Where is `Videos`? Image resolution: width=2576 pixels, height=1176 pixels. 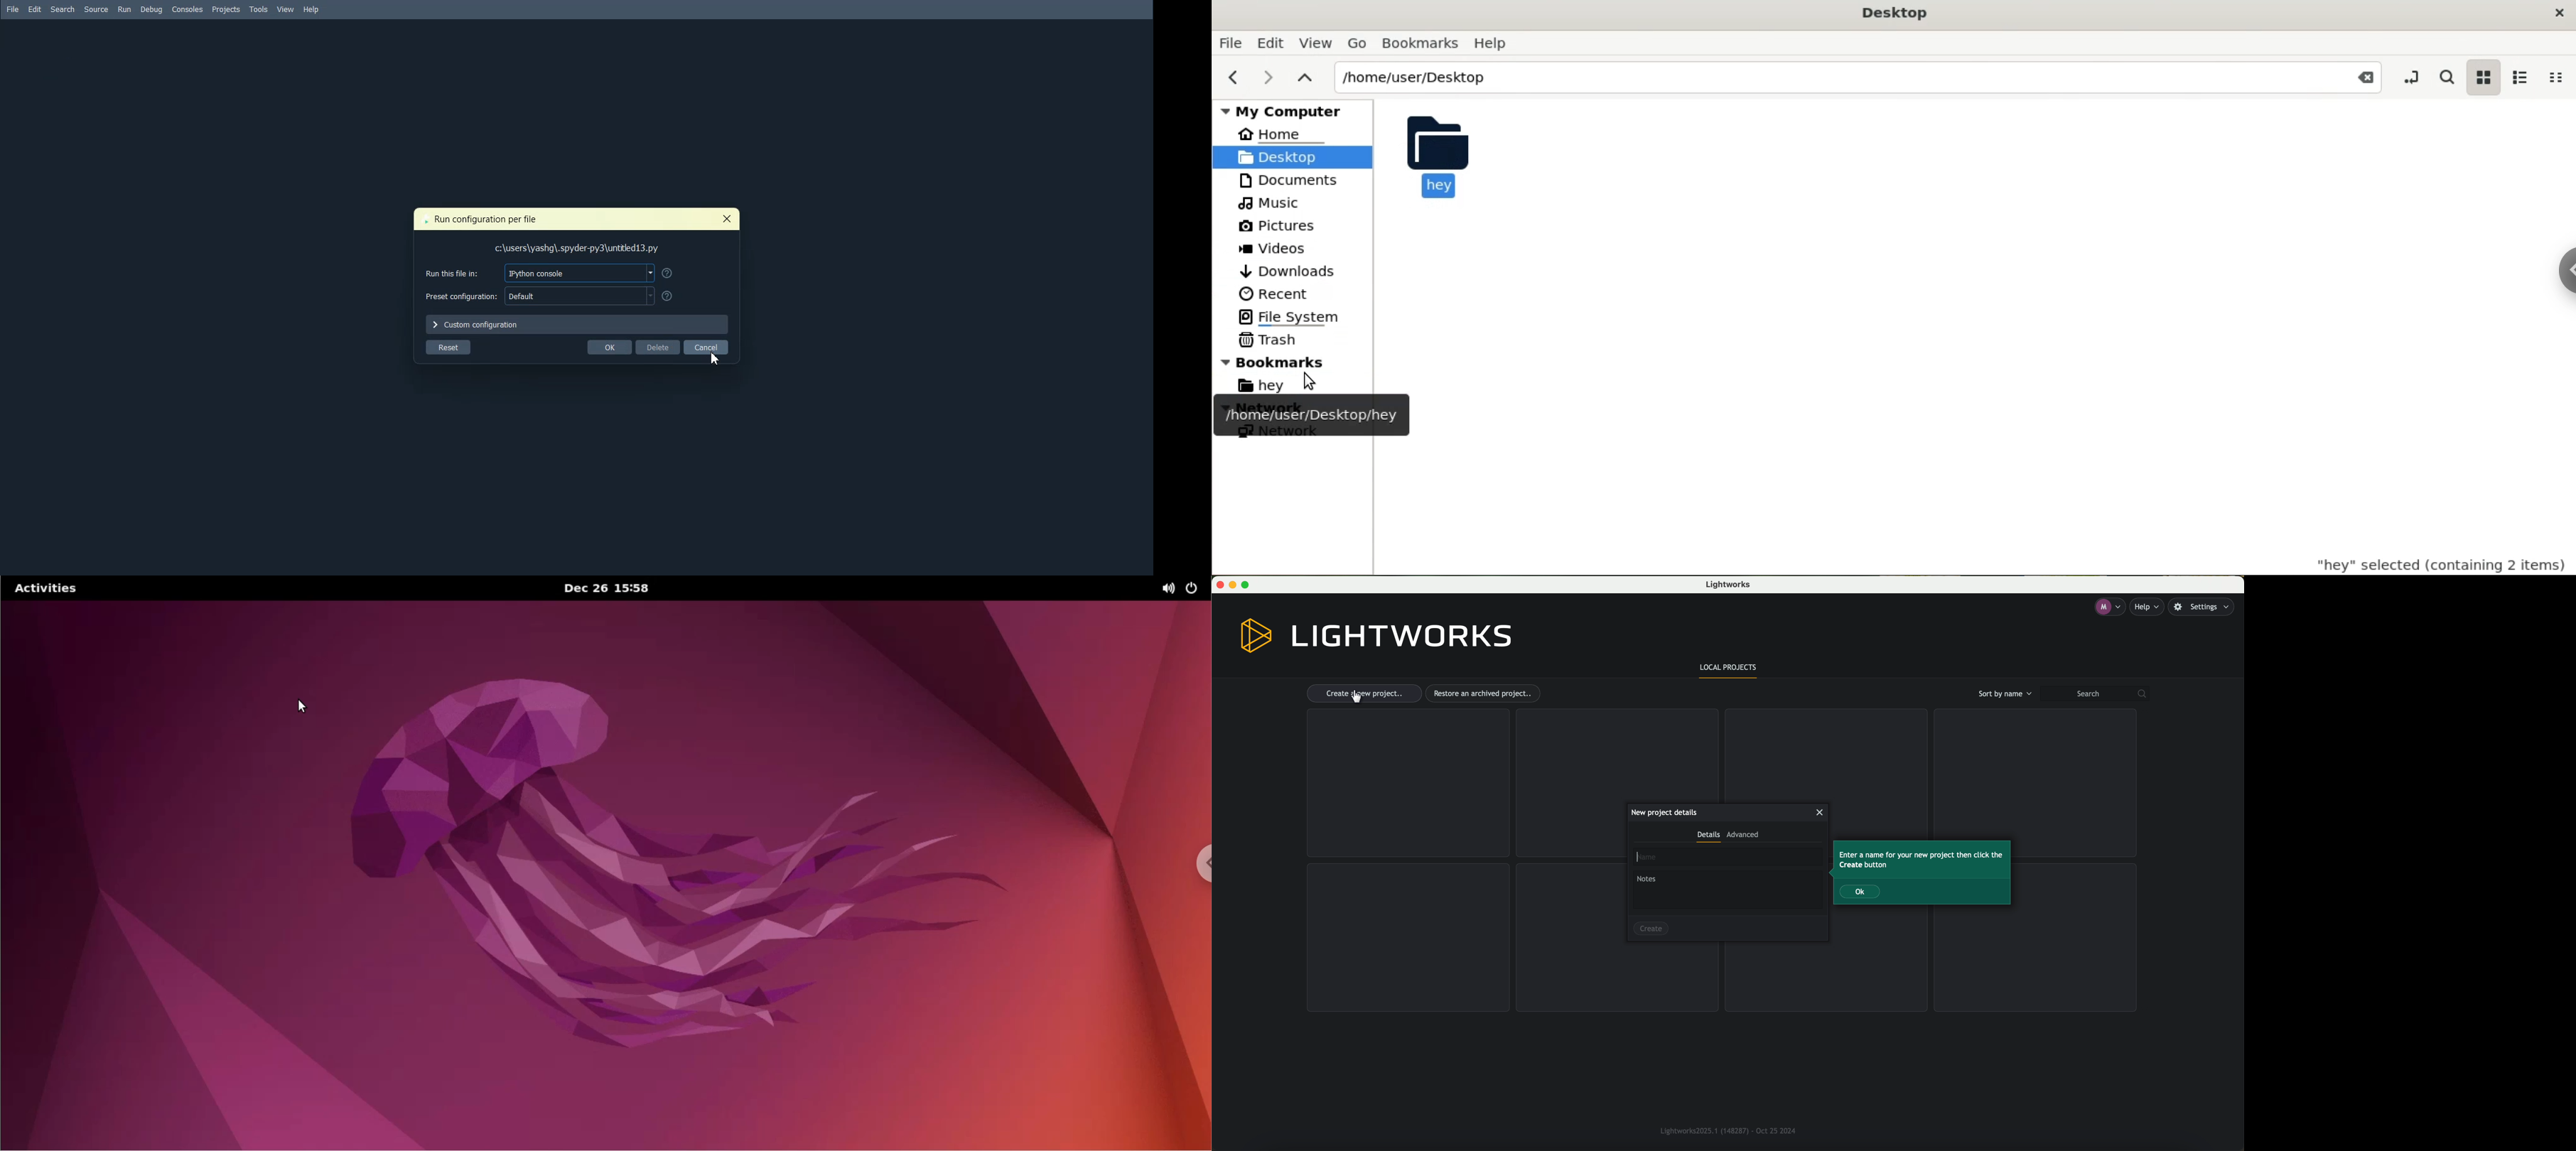
Videos is located at coordinates (1283, 249).